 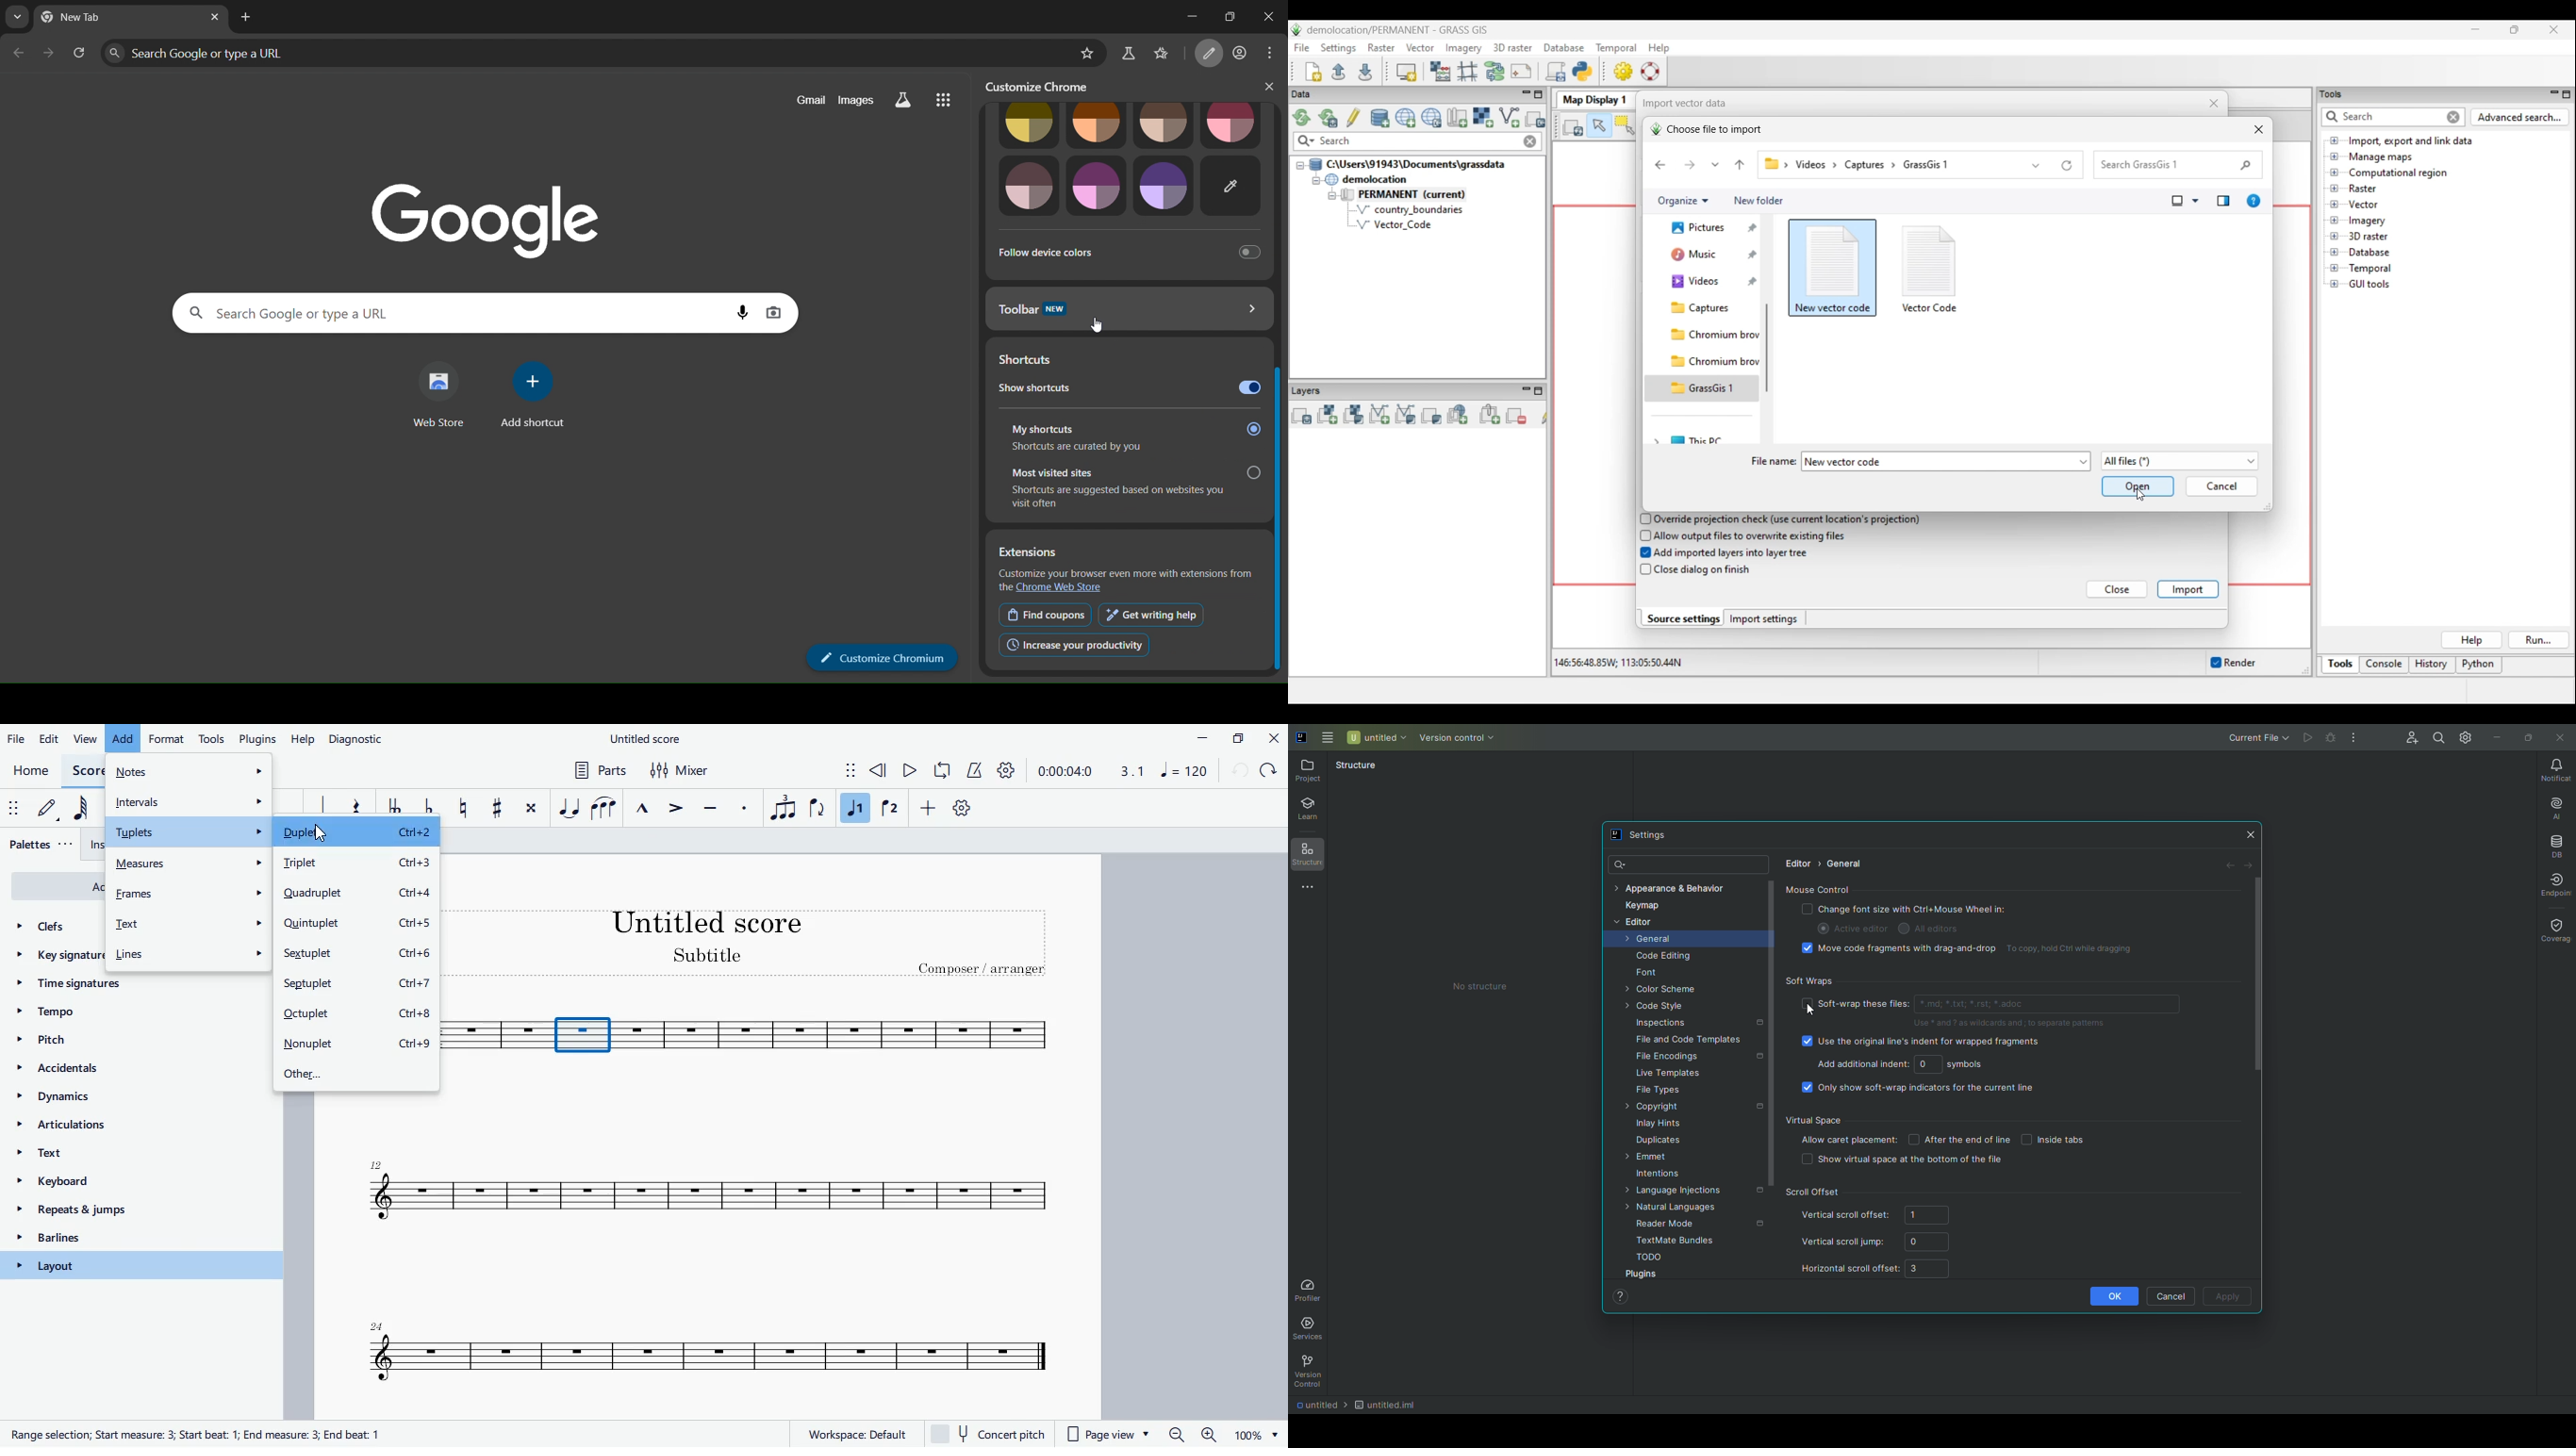 I want to click on follow device colors, so click(x=1128, y=251).